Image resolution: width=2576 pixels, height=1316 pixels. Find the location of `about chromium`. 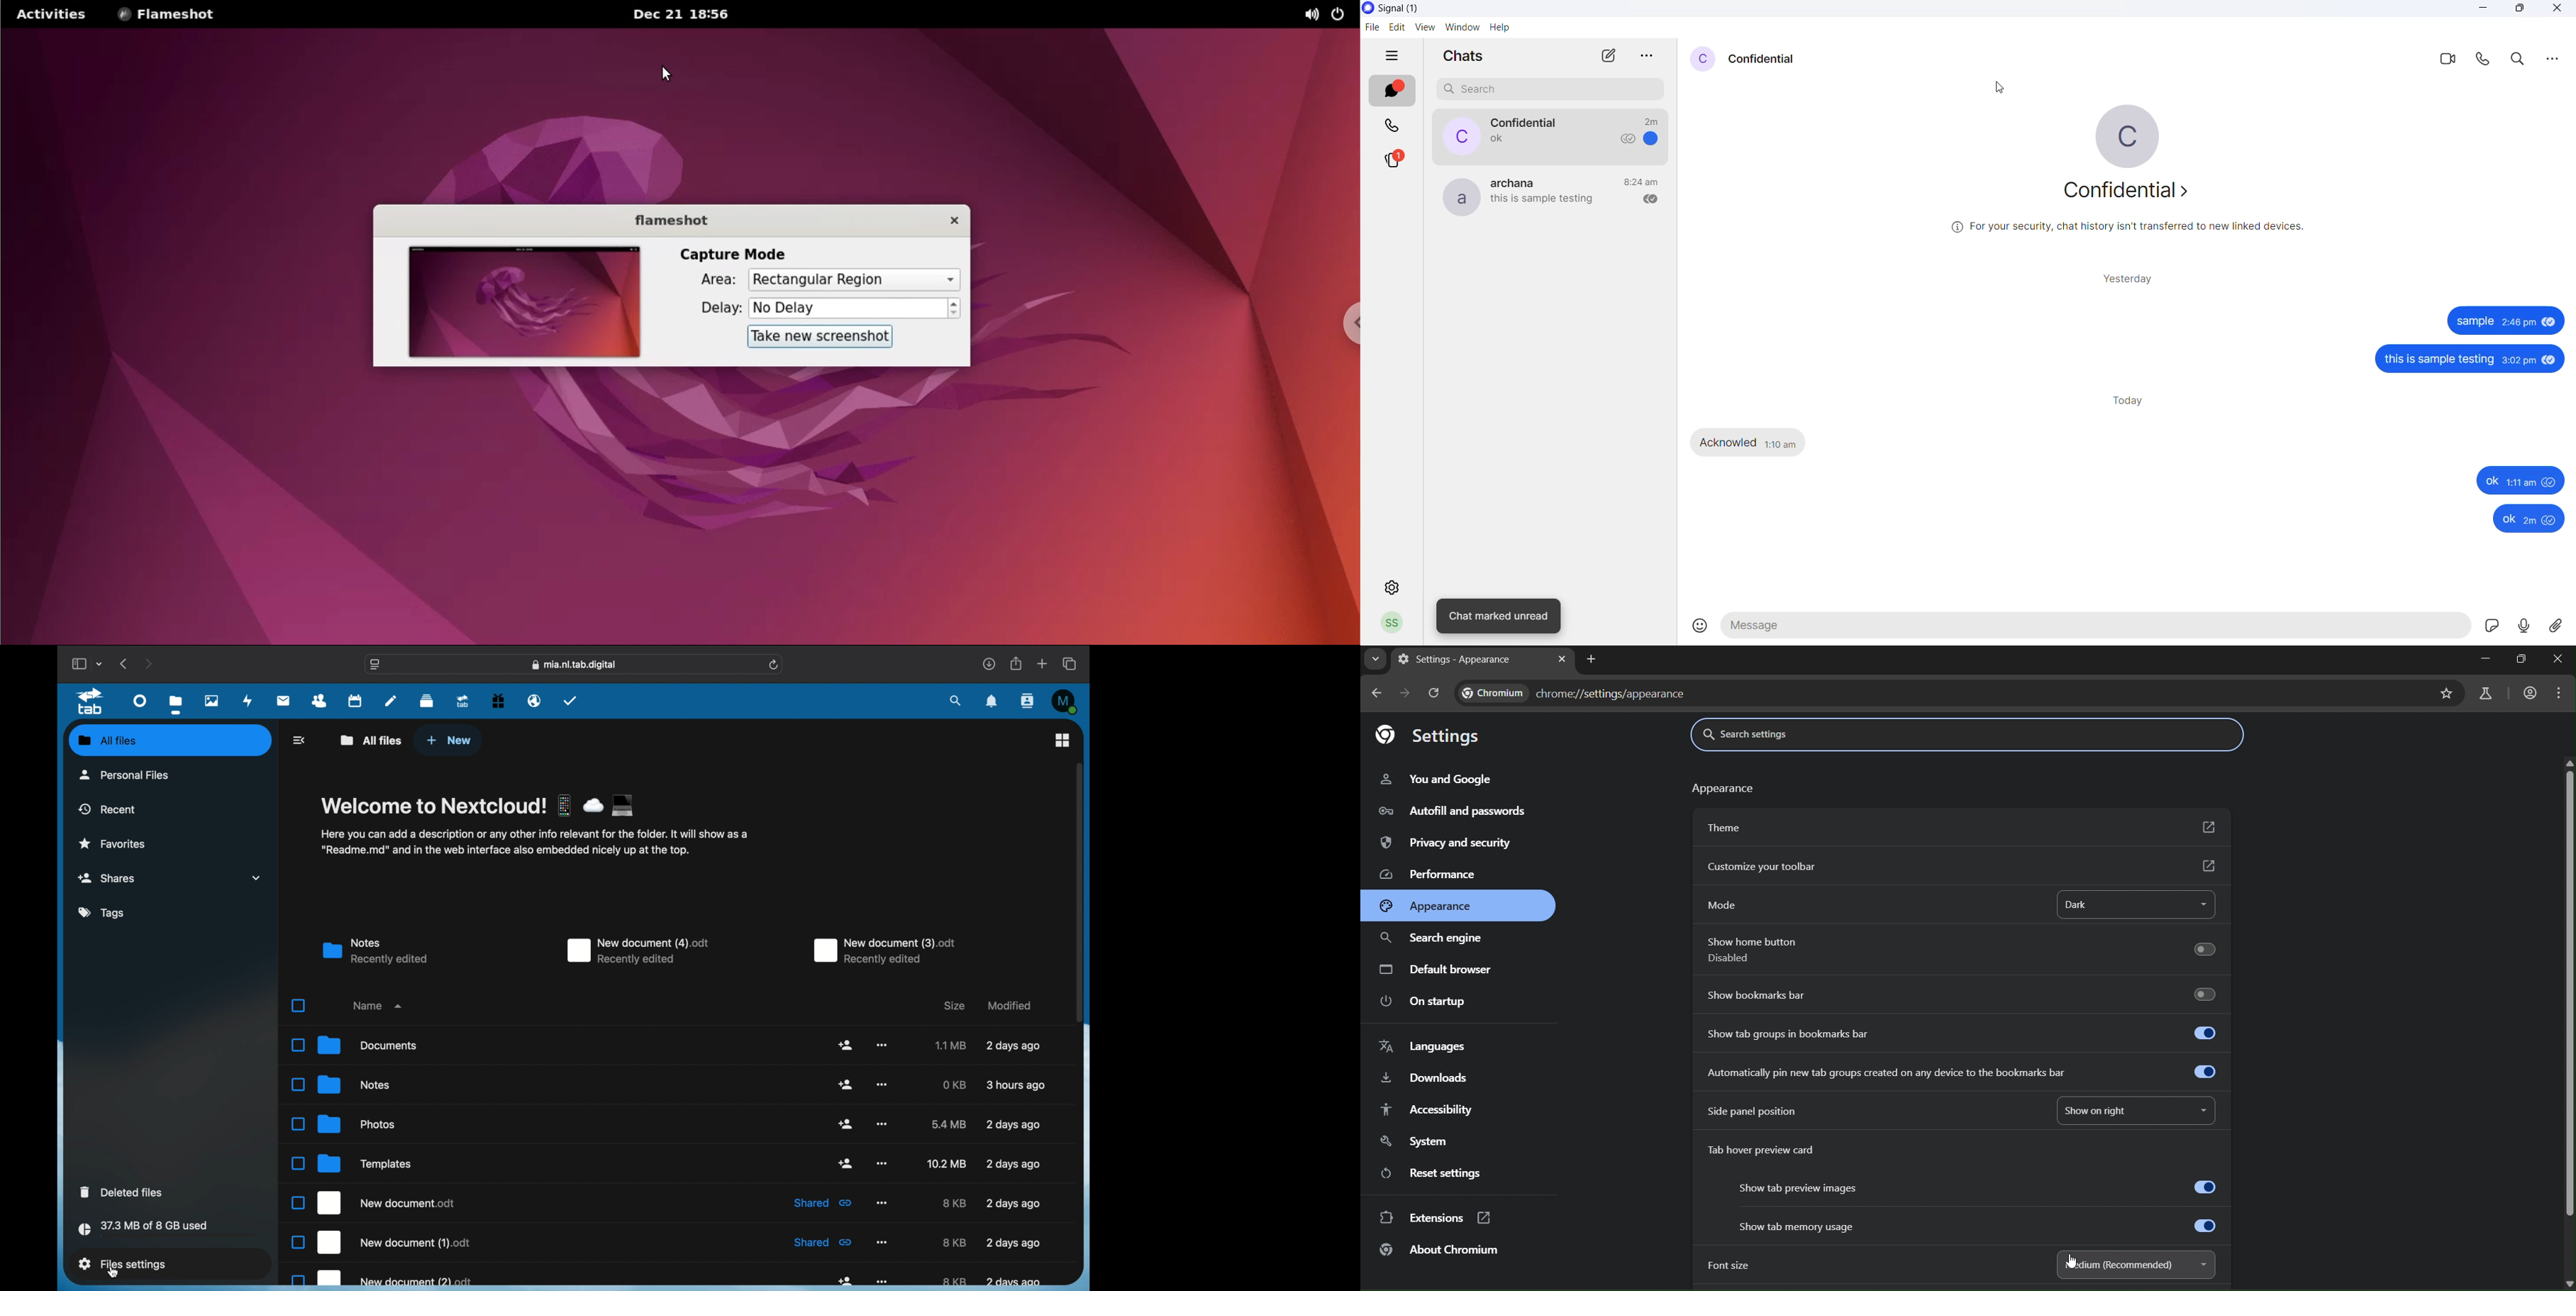

about chromium is located at coordinates (1442, 1250).